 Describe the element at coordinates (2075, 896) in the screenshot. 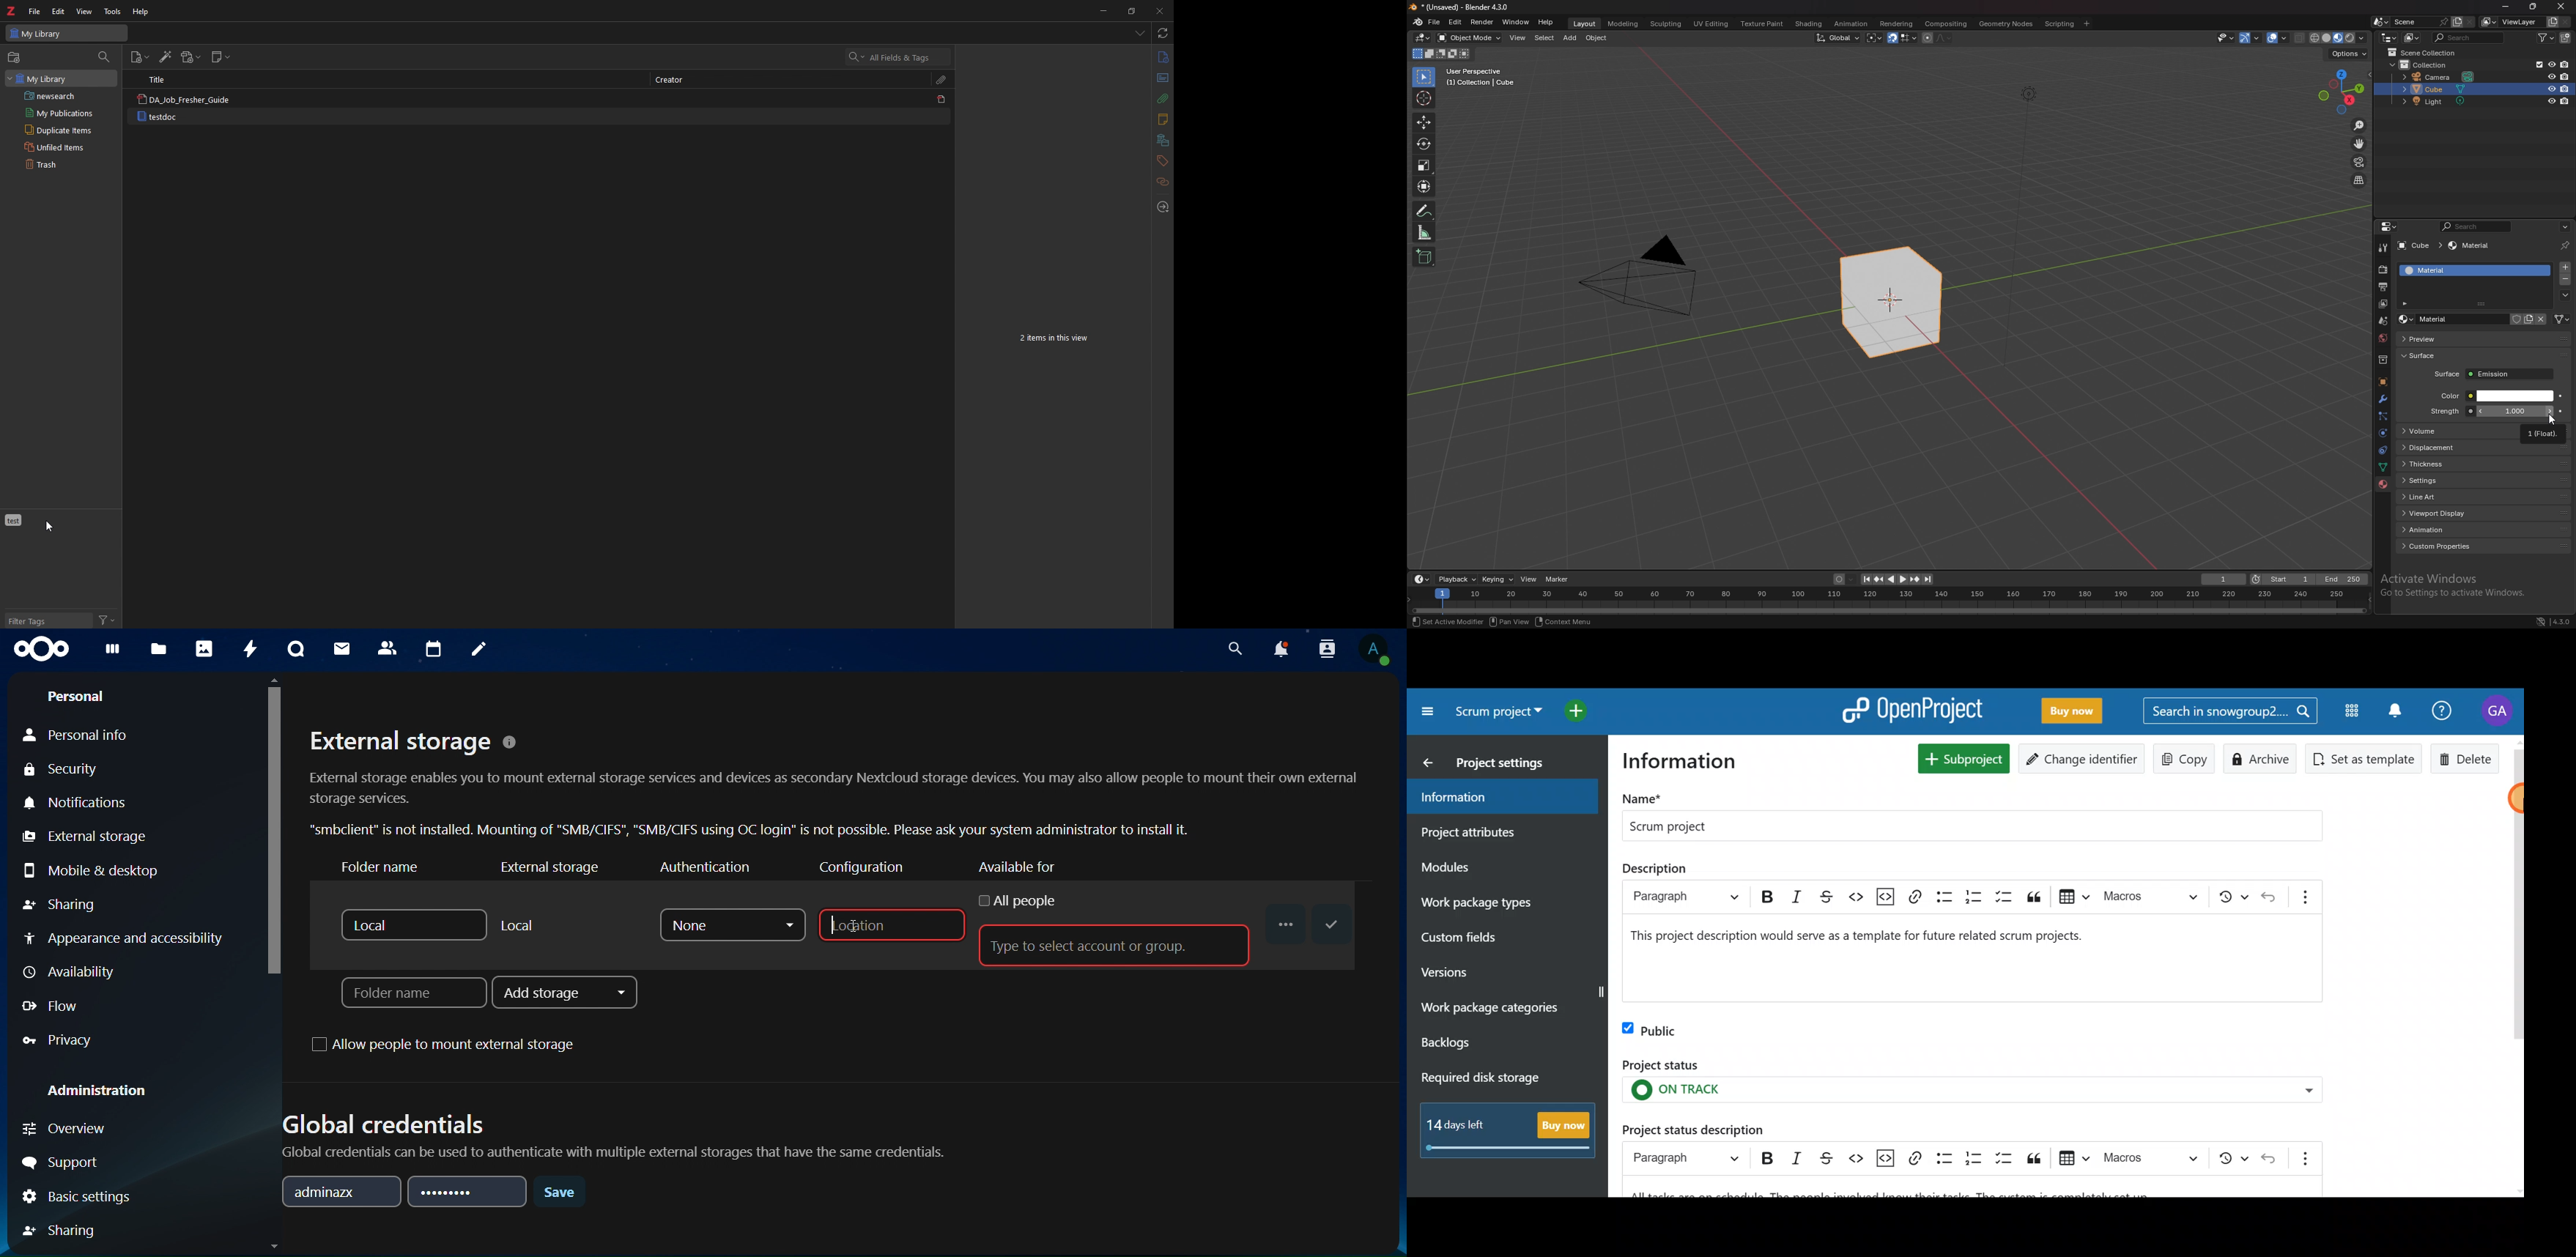

I see `insert table` at that location.